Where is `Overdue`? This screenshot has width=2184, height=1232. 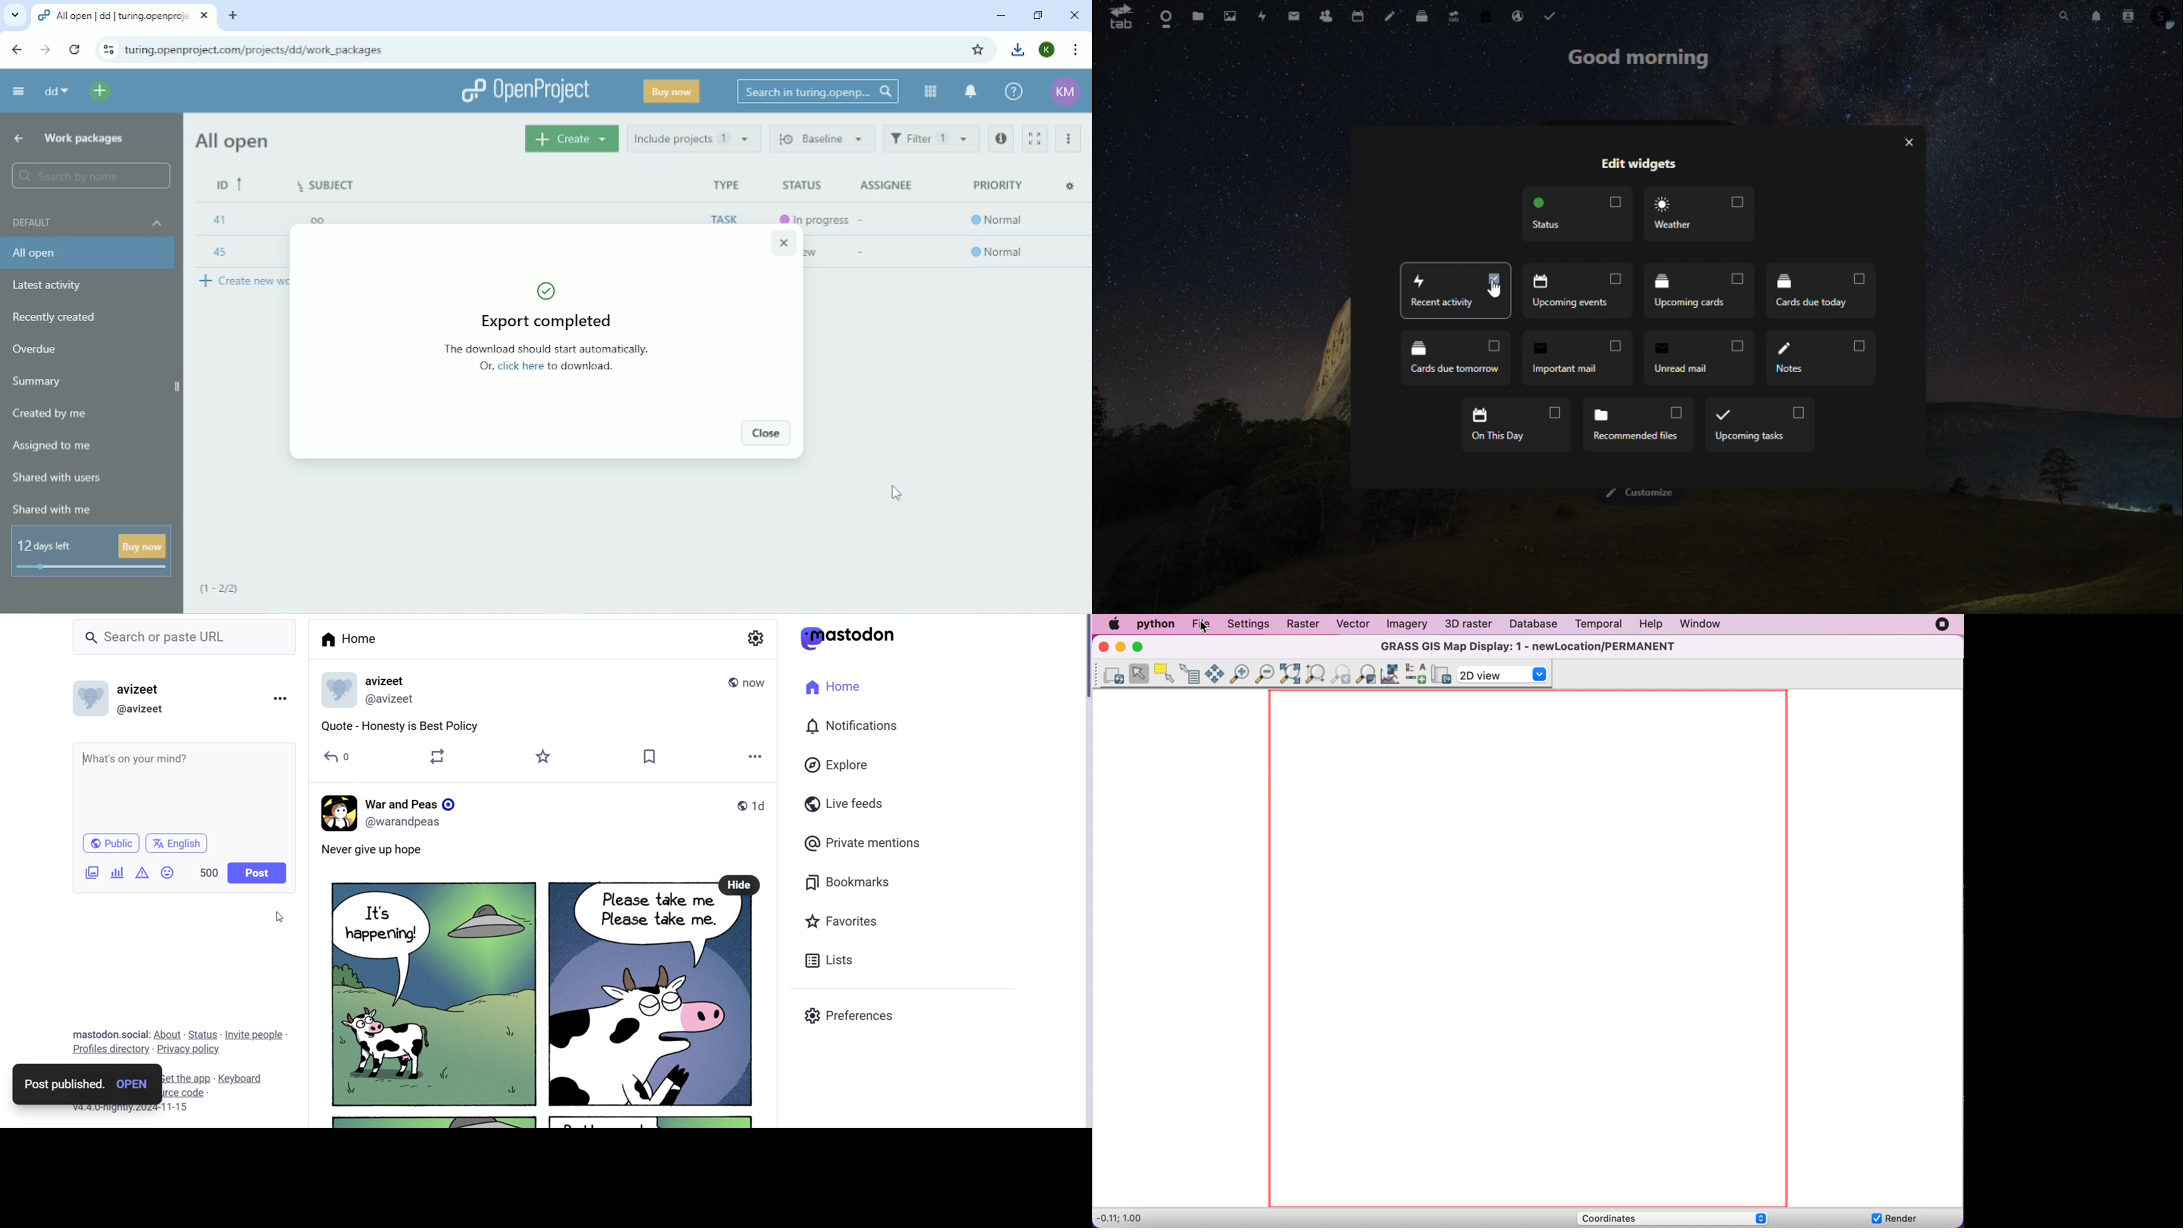 Overdue is located at coordinates (35, 349).